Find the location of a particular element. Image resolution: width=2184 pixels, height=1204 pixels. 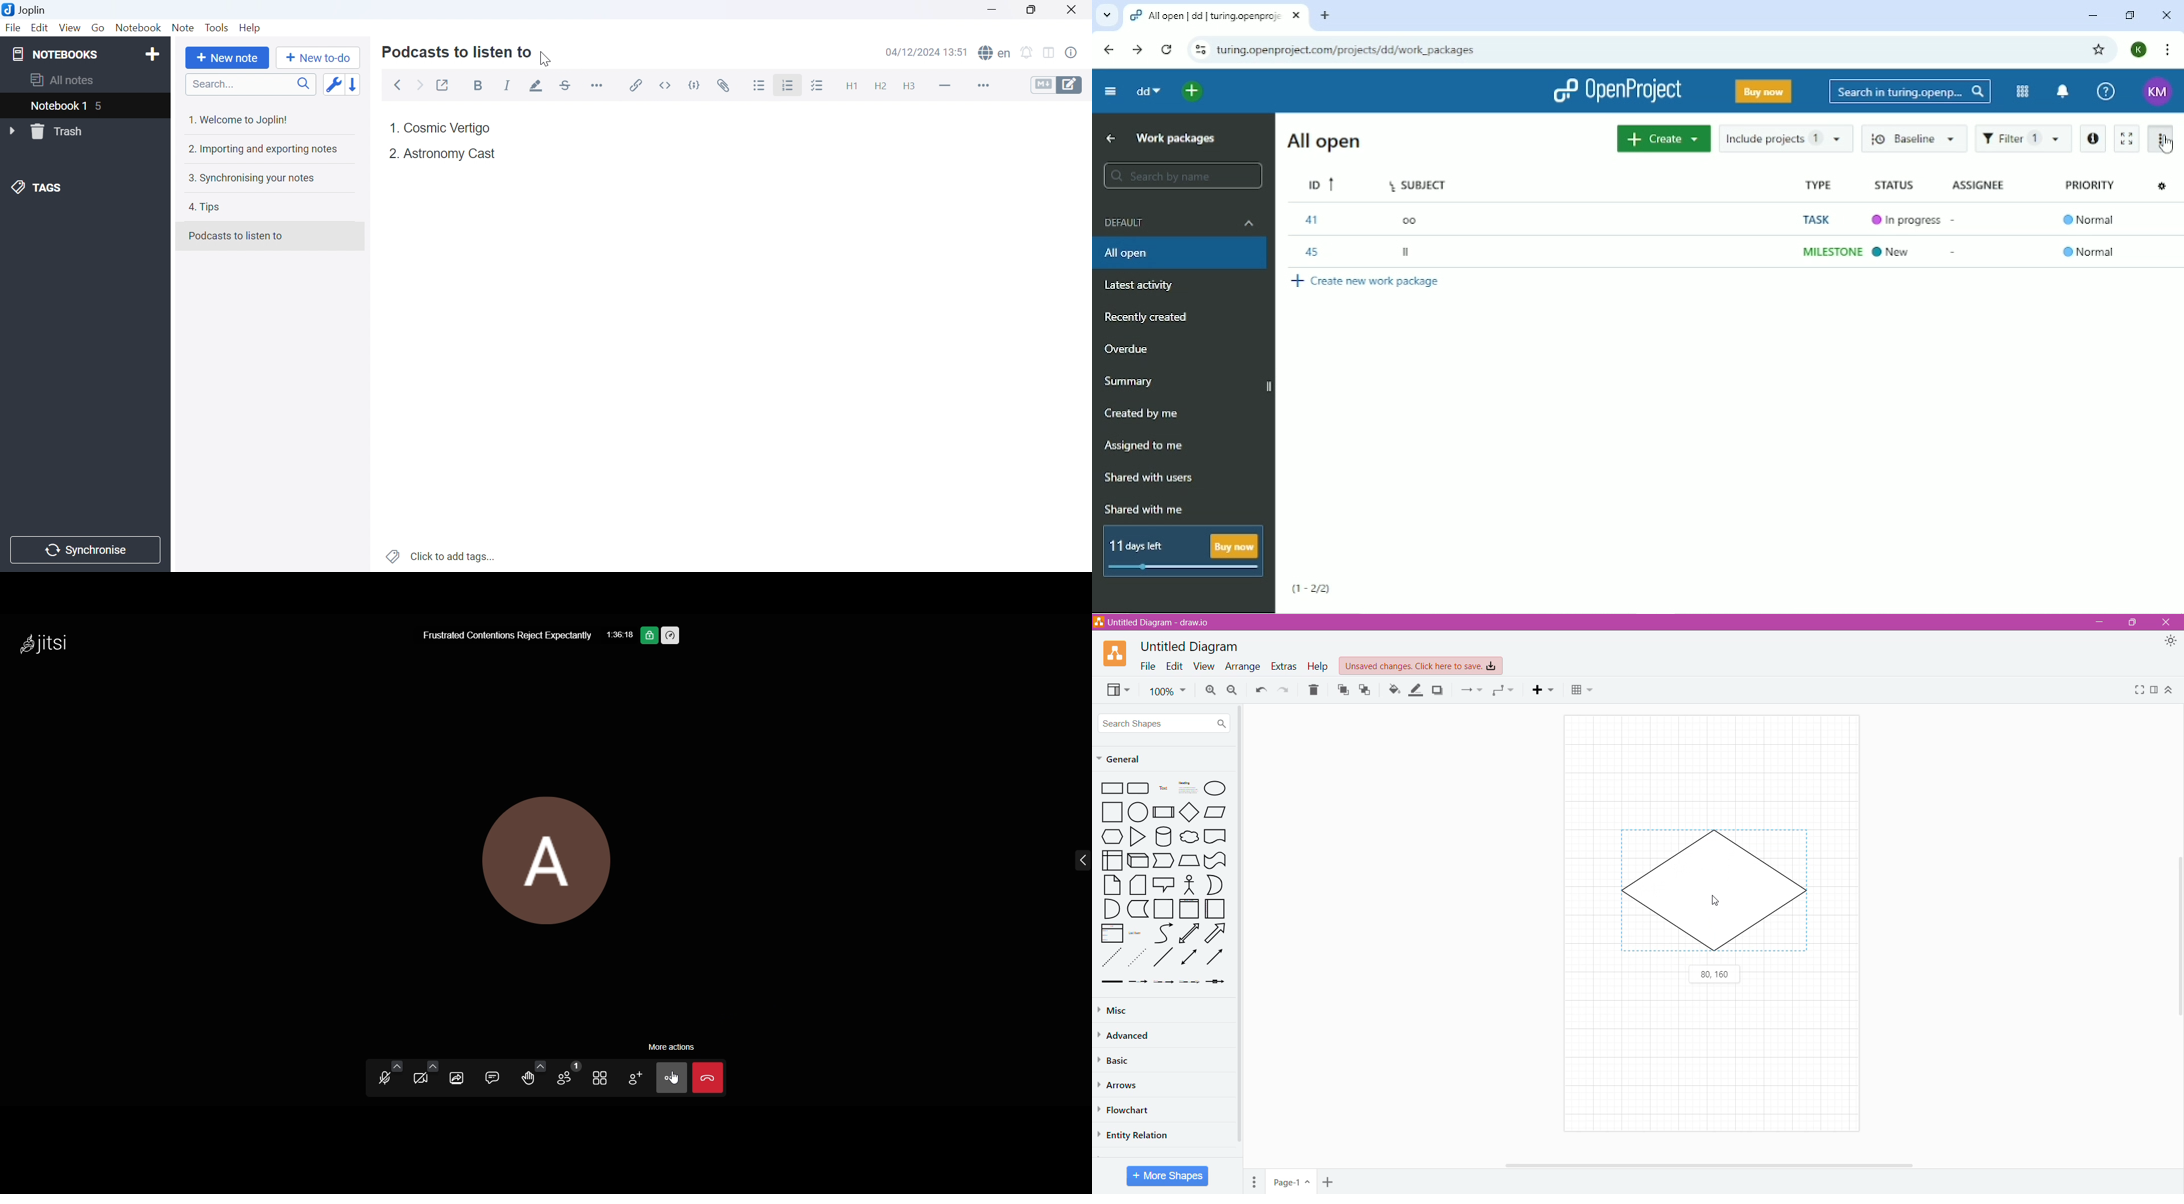

Strikethrough is located at coordinates (566, 84).